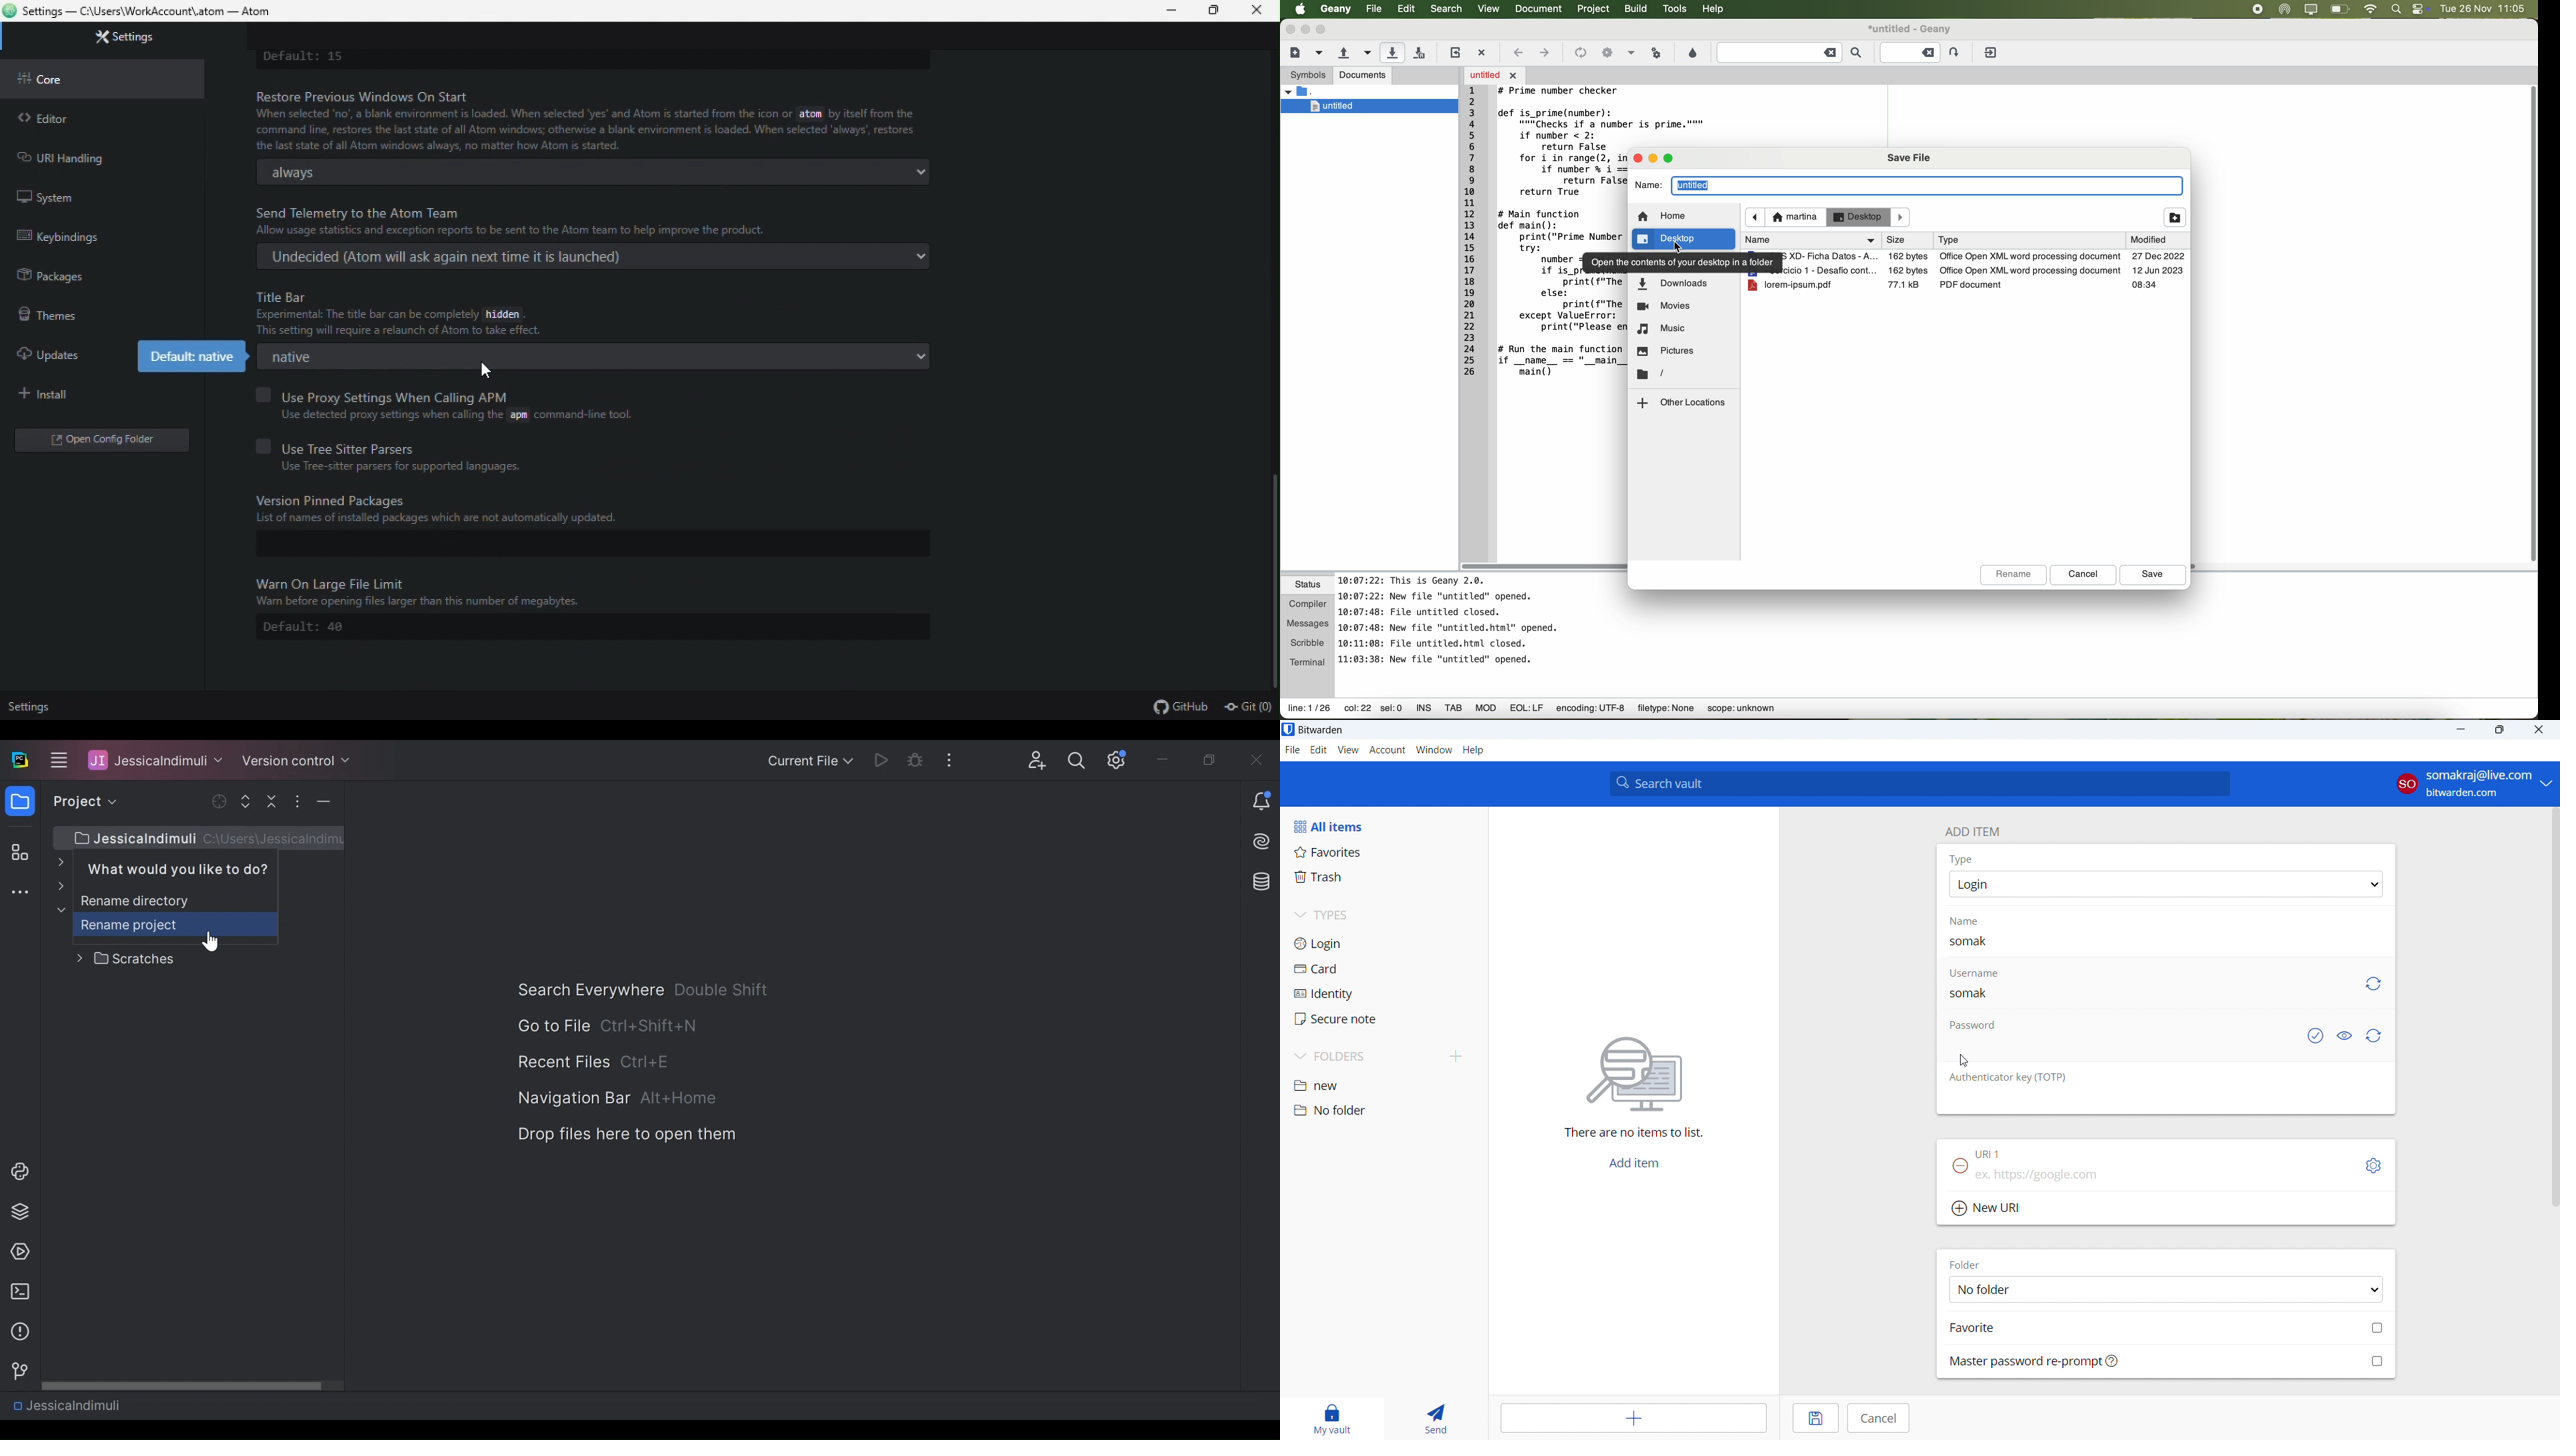  Describe the element at coordinates (1387, 750) in the screenshot. I see `account` at that location.